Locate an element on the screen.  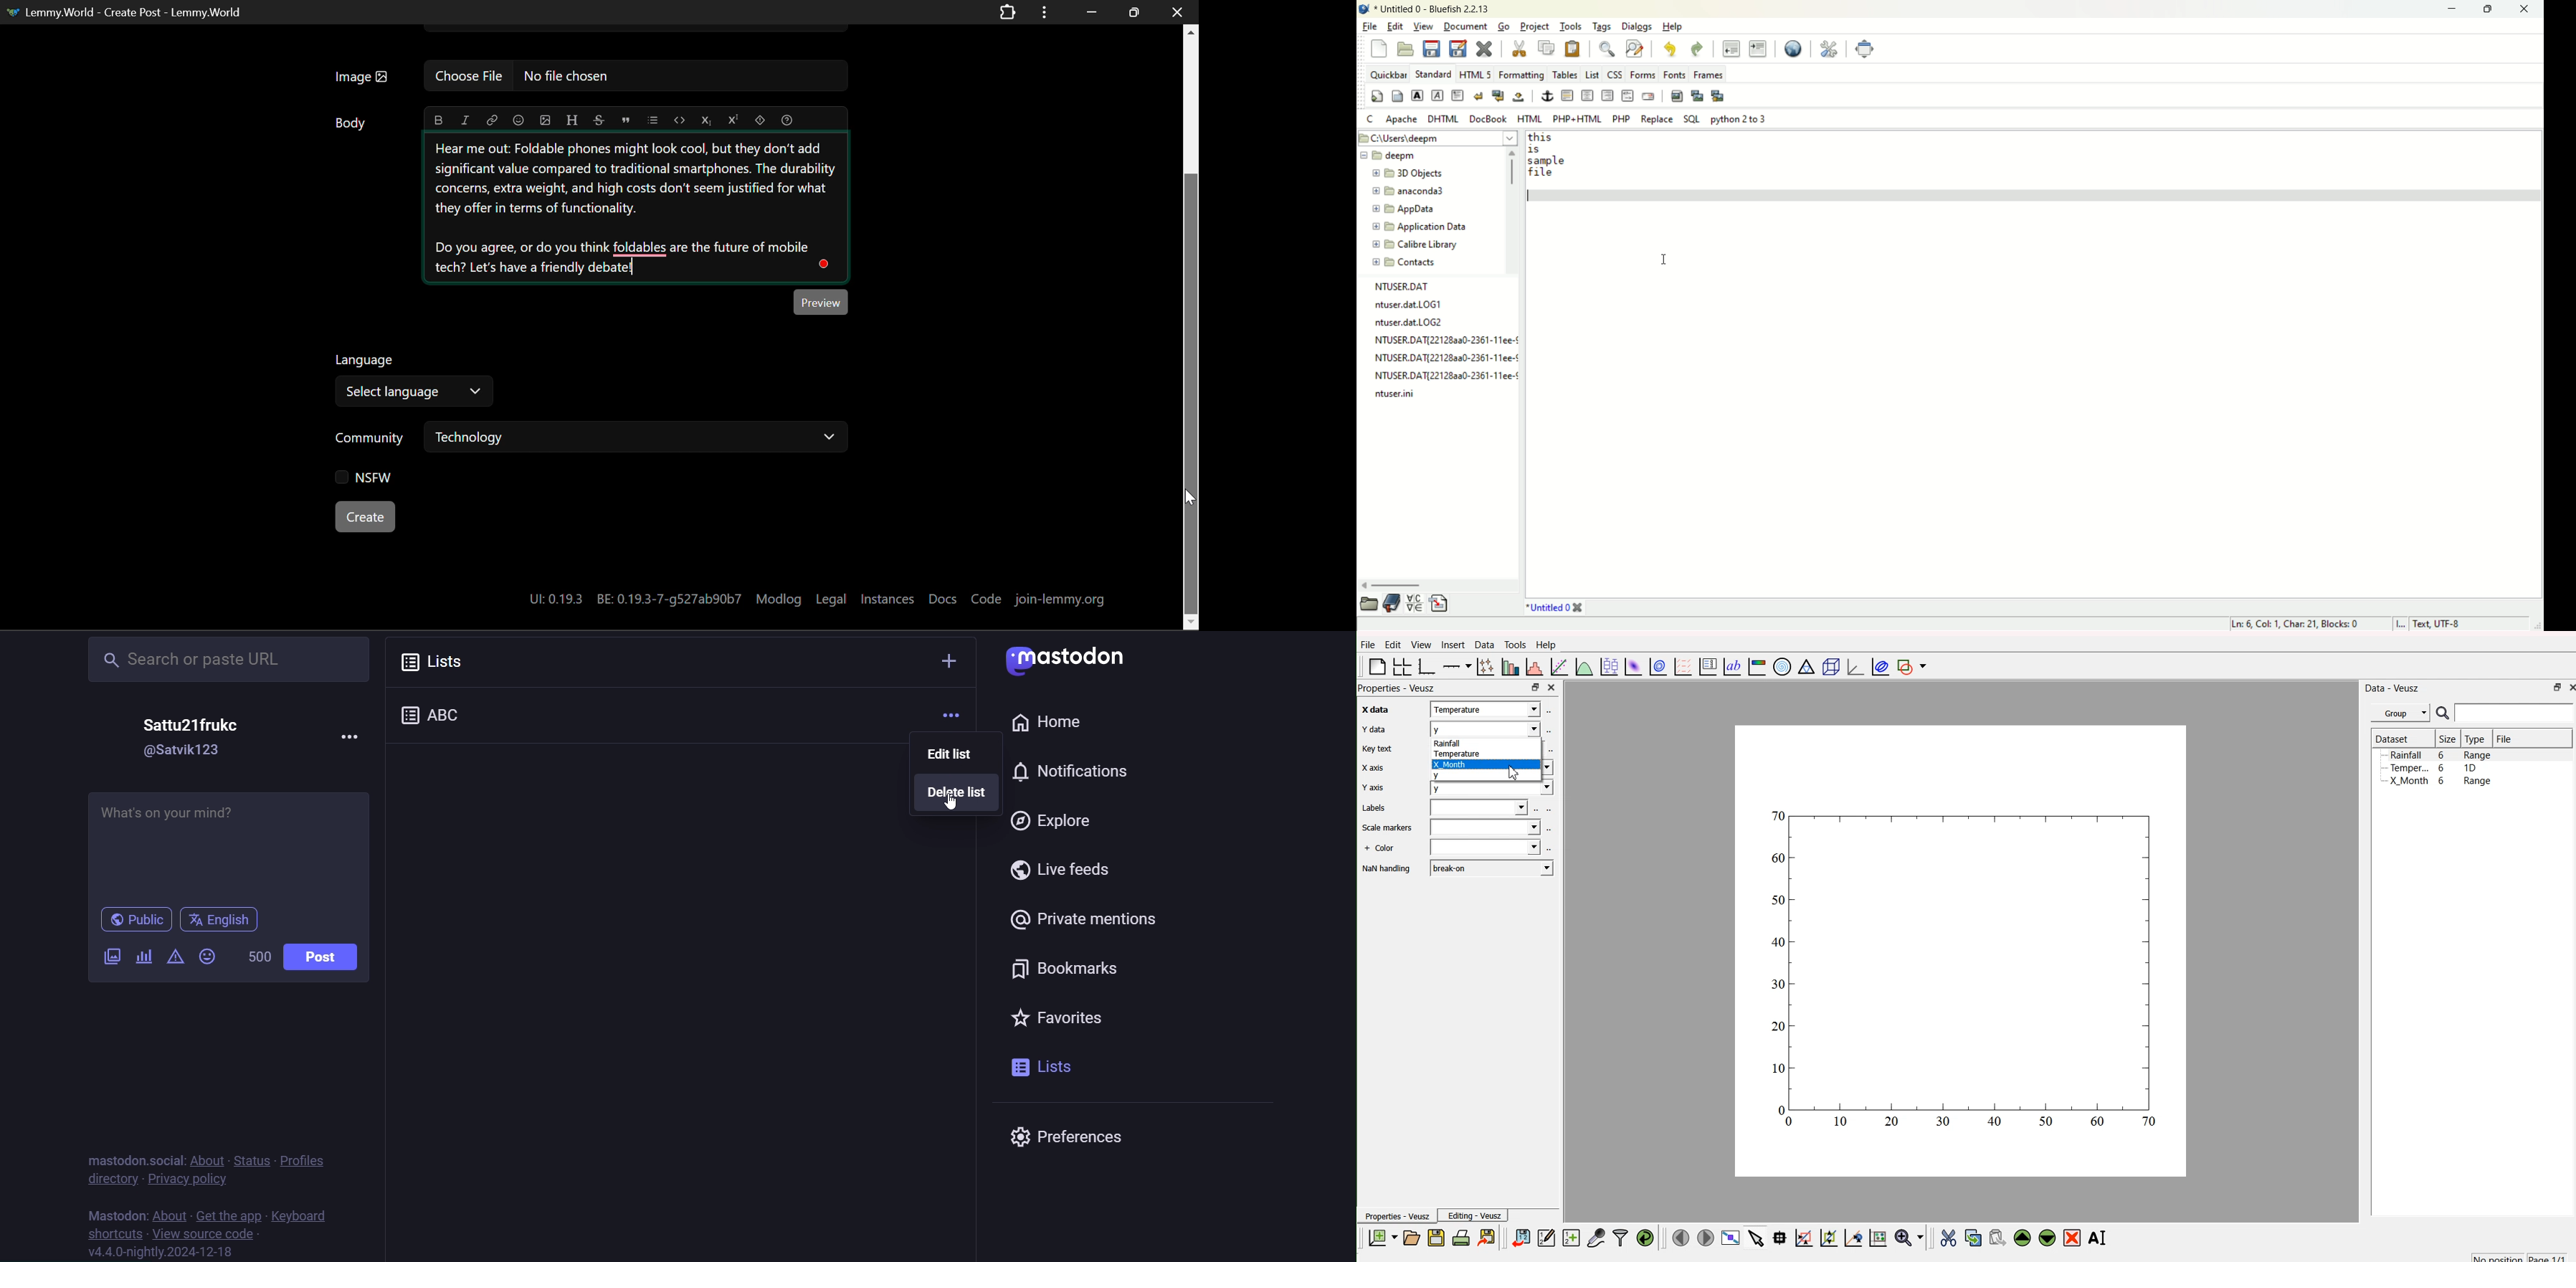
create a new dataset is located at coordinates (1571, 1237).